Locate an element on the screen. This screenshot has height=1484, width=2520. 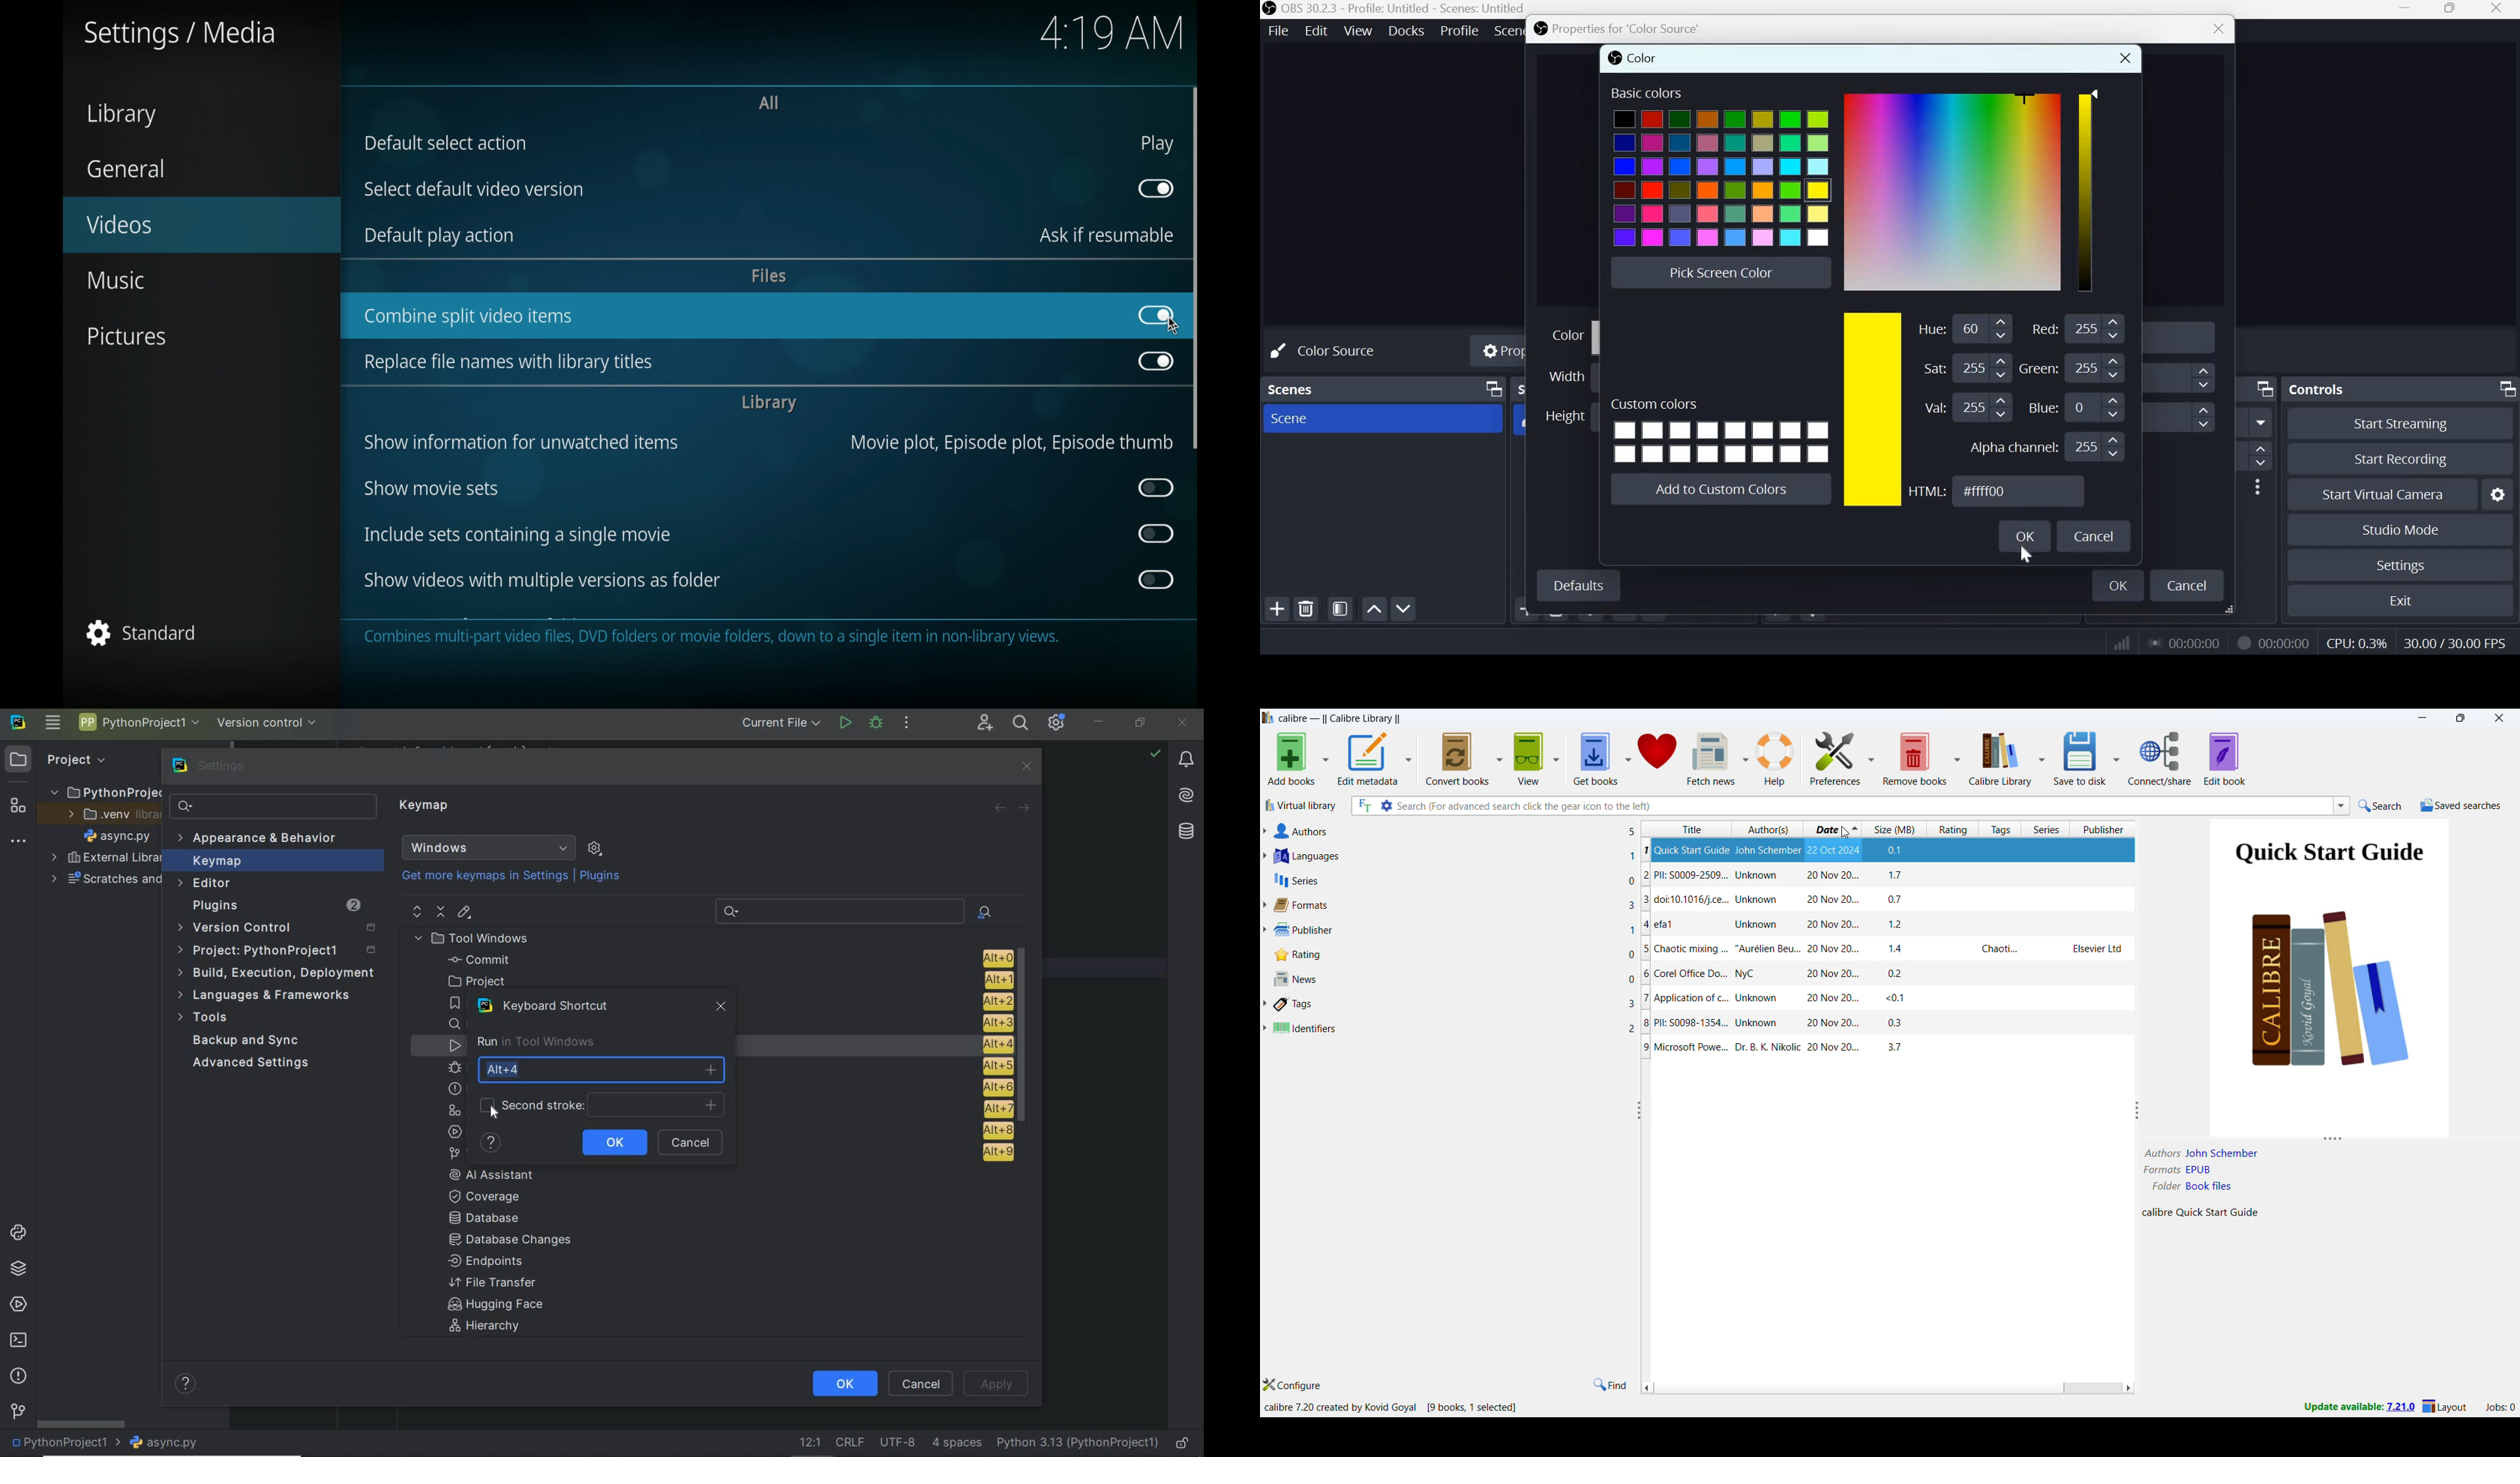
Saturation: is located at coordinates (1931, 366).